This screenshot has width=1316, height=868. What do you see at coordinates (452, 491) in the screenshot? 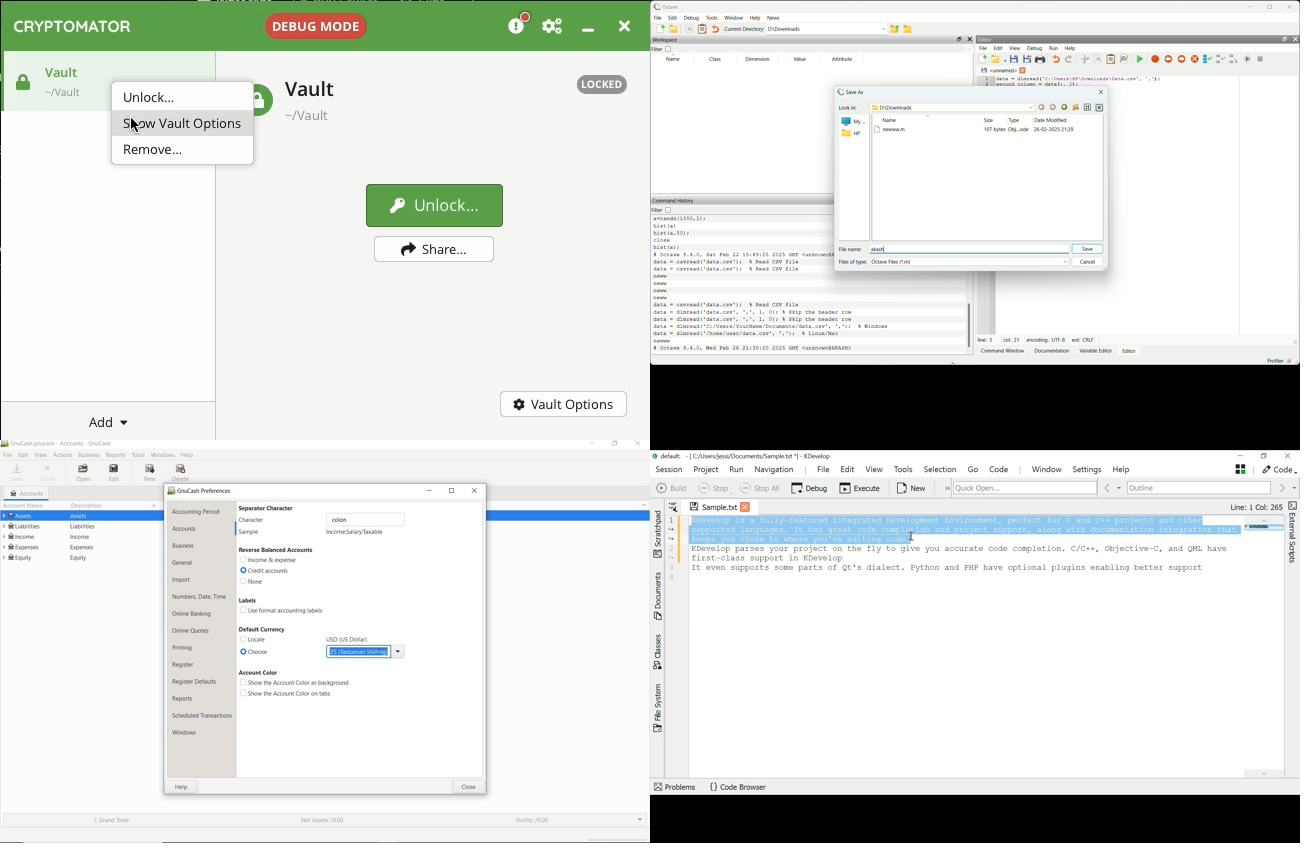
I see `restore down` at bounding box center [452, 491].